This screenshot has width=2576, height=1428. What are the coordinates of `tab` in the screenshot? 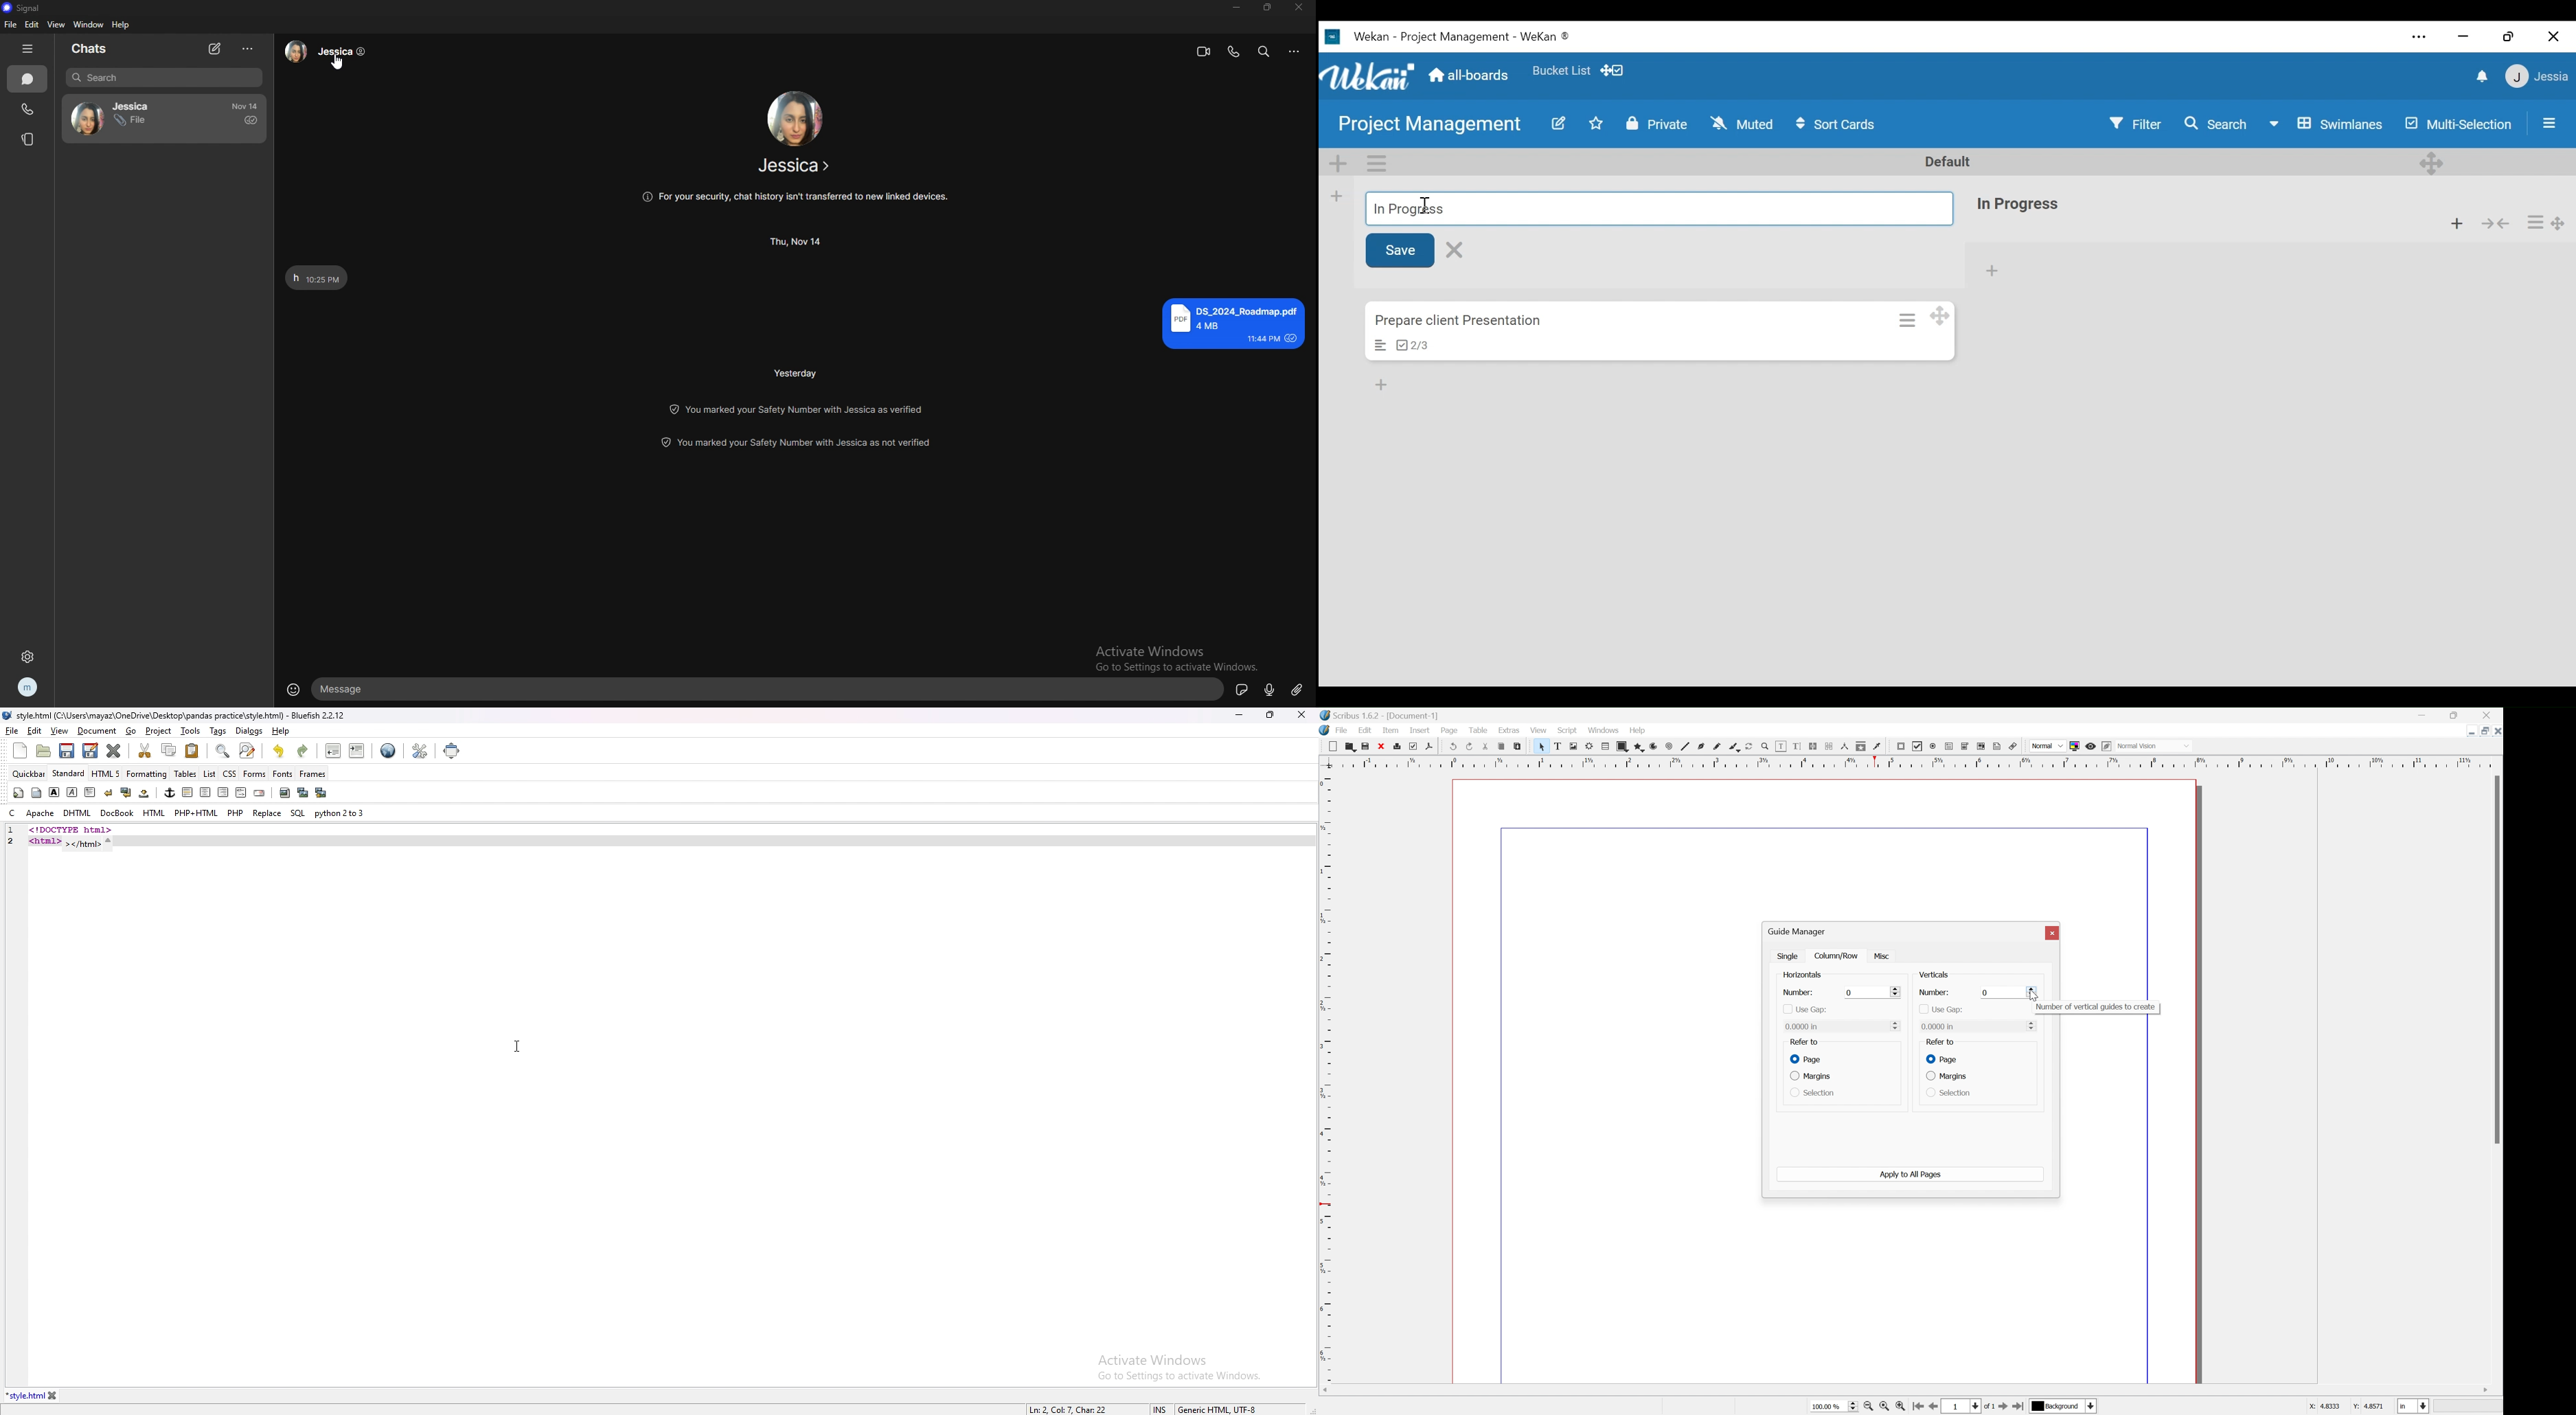 It's located at (25, 1396).